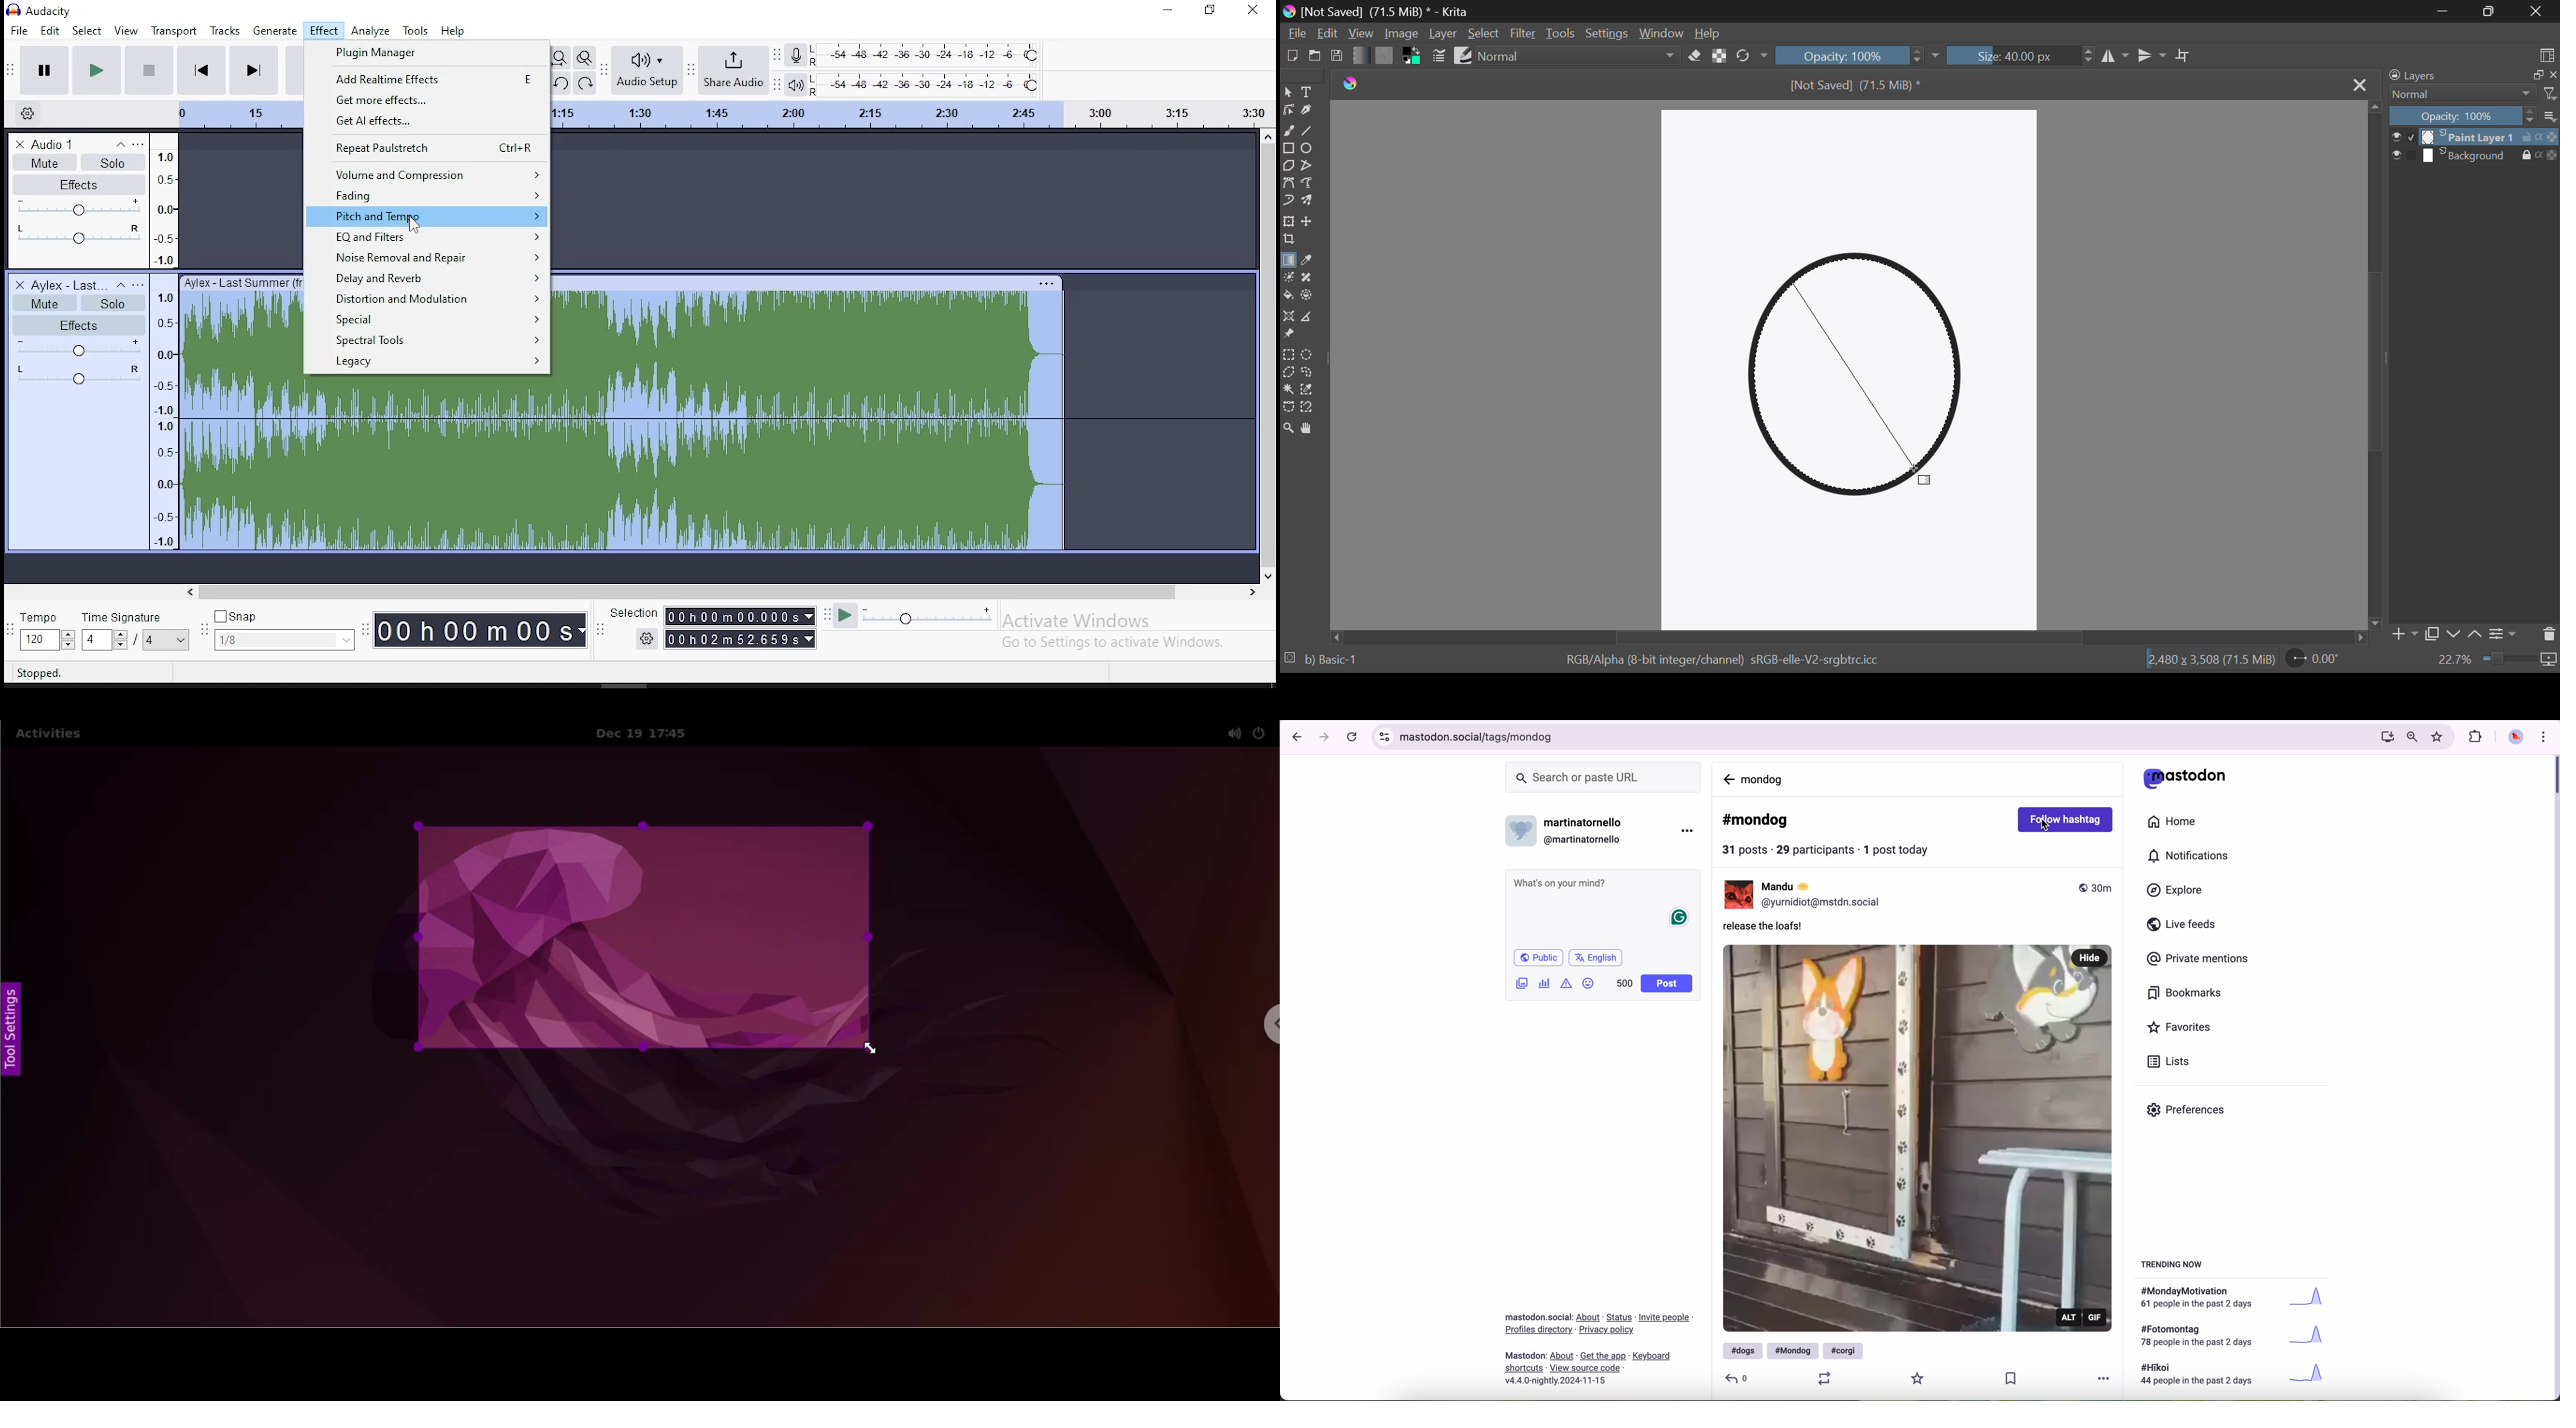 The image size is (2576, 1428). Describe the element at coordinates (1328, 661) in the screenshot. I see `b) Basic-1` at that location.